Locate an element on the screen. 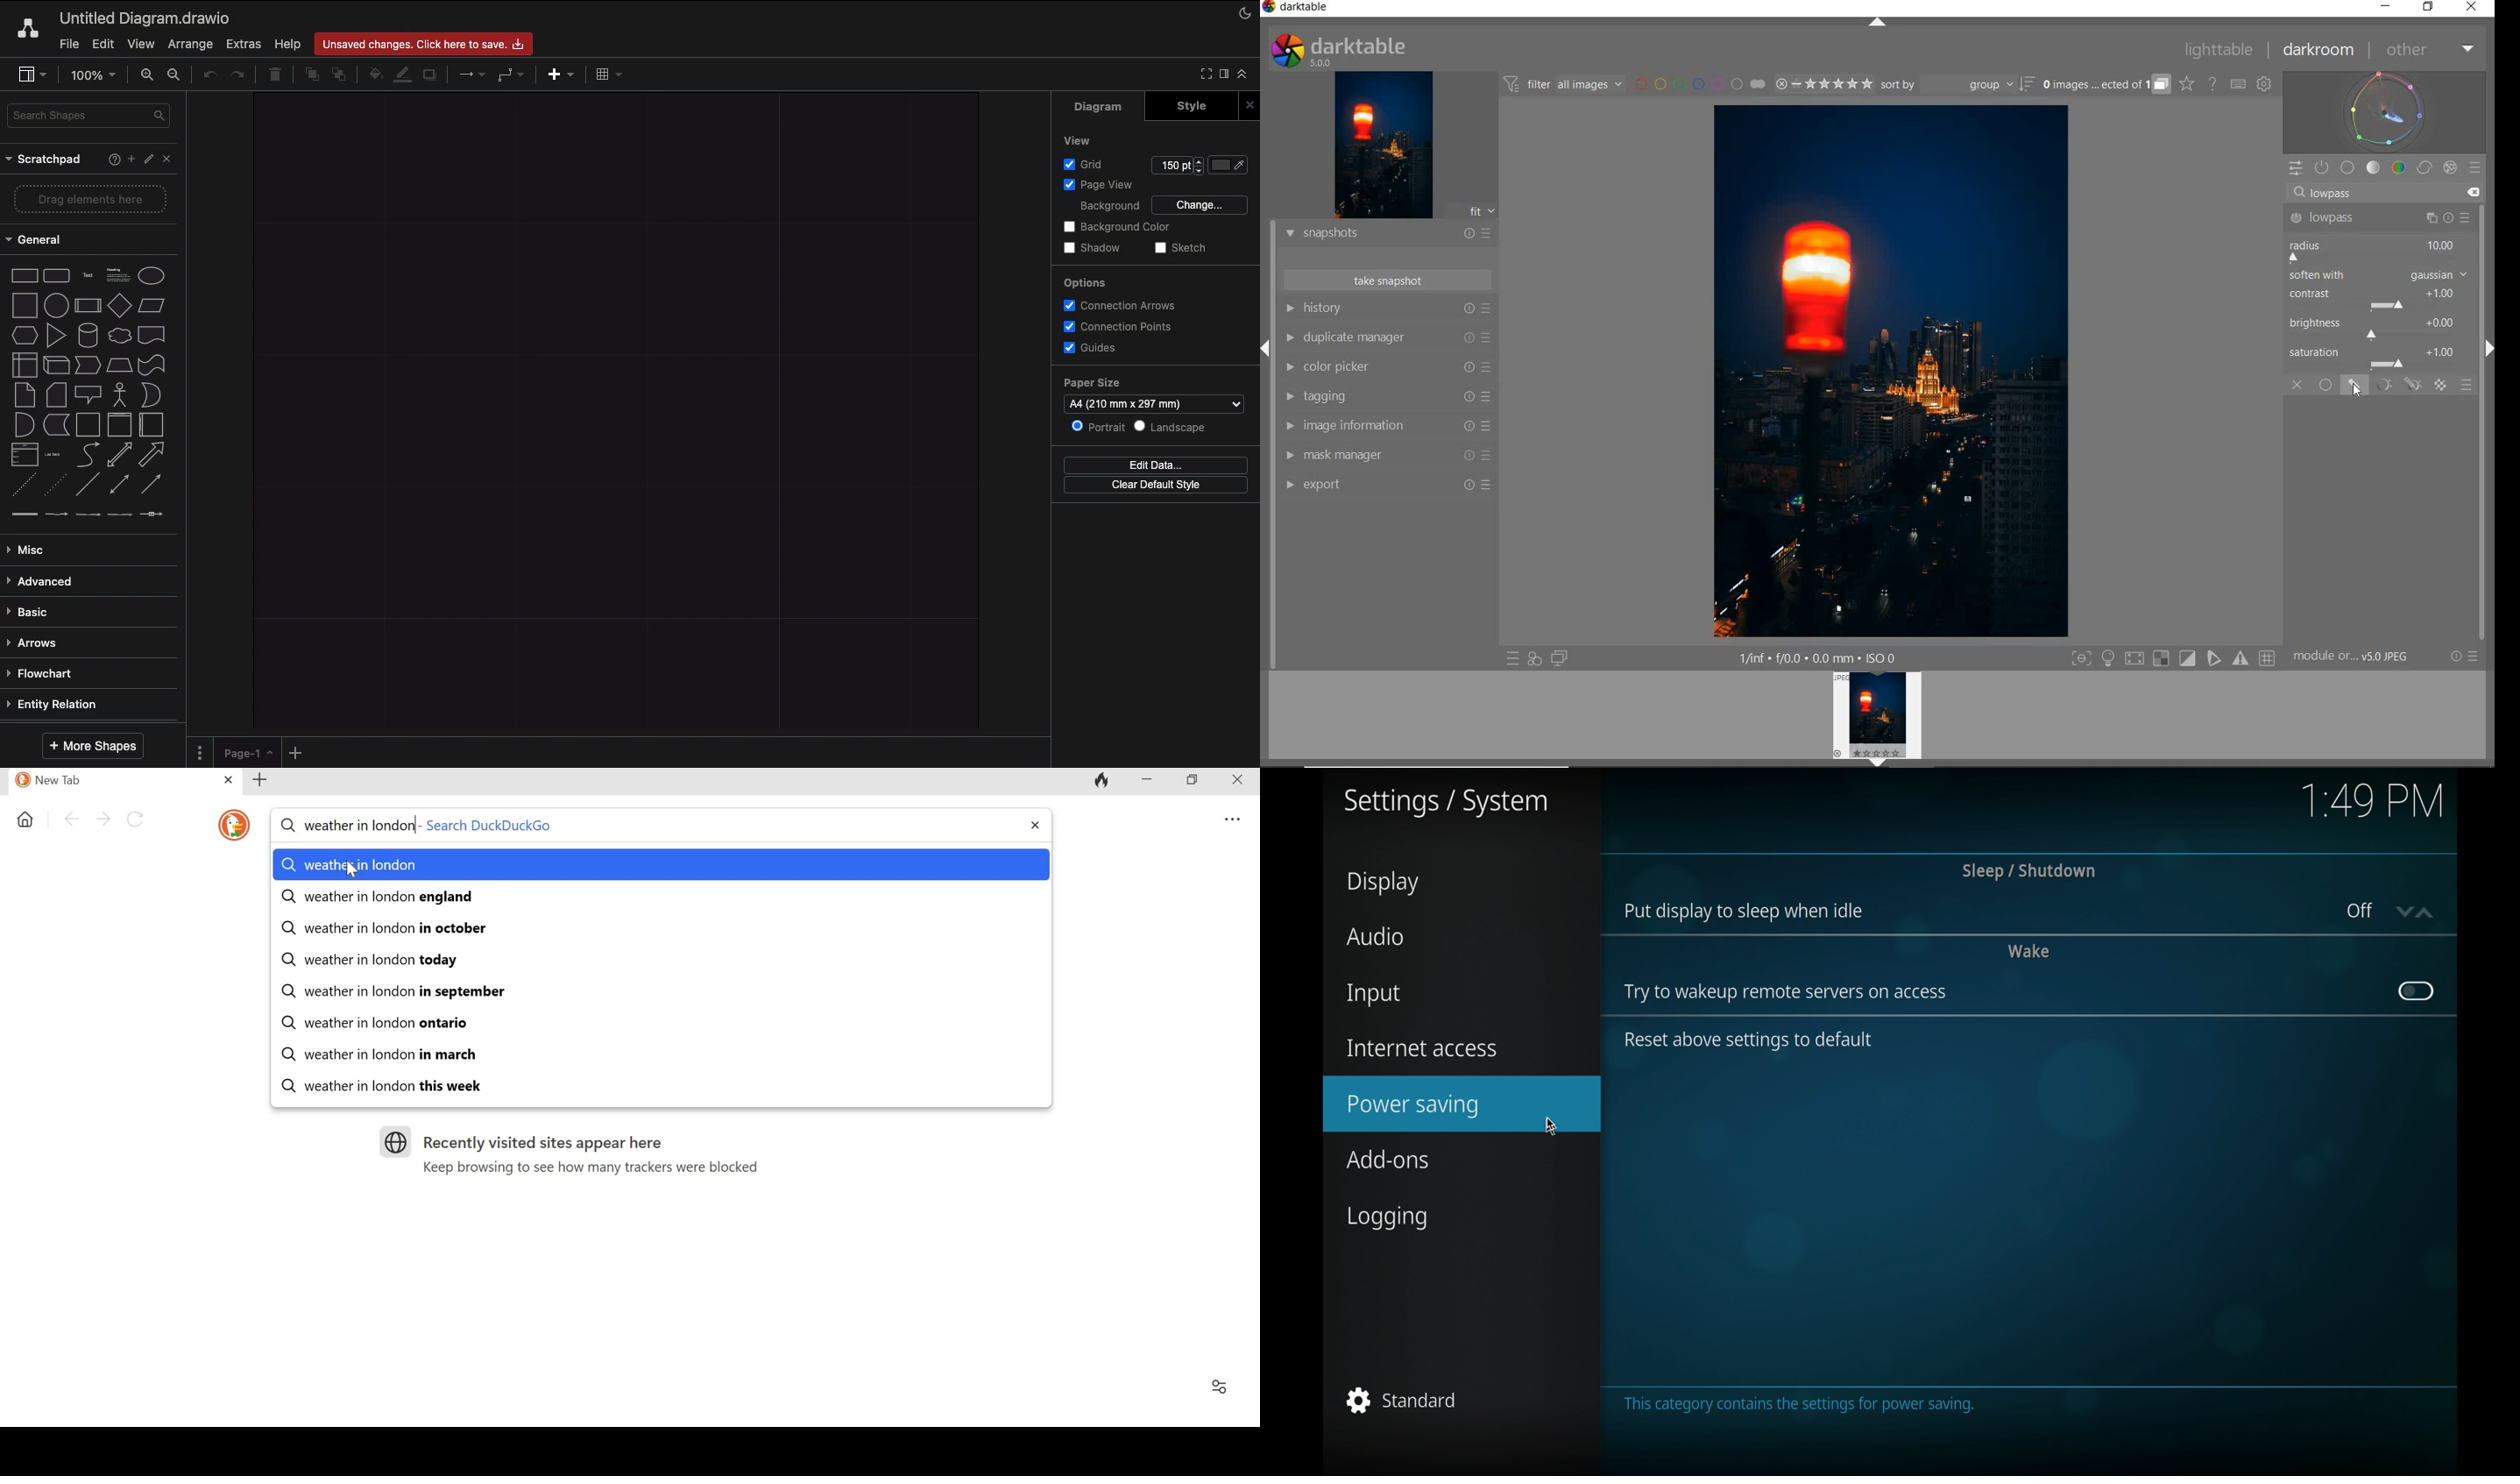  Project name is located at coordinates (146, 18).